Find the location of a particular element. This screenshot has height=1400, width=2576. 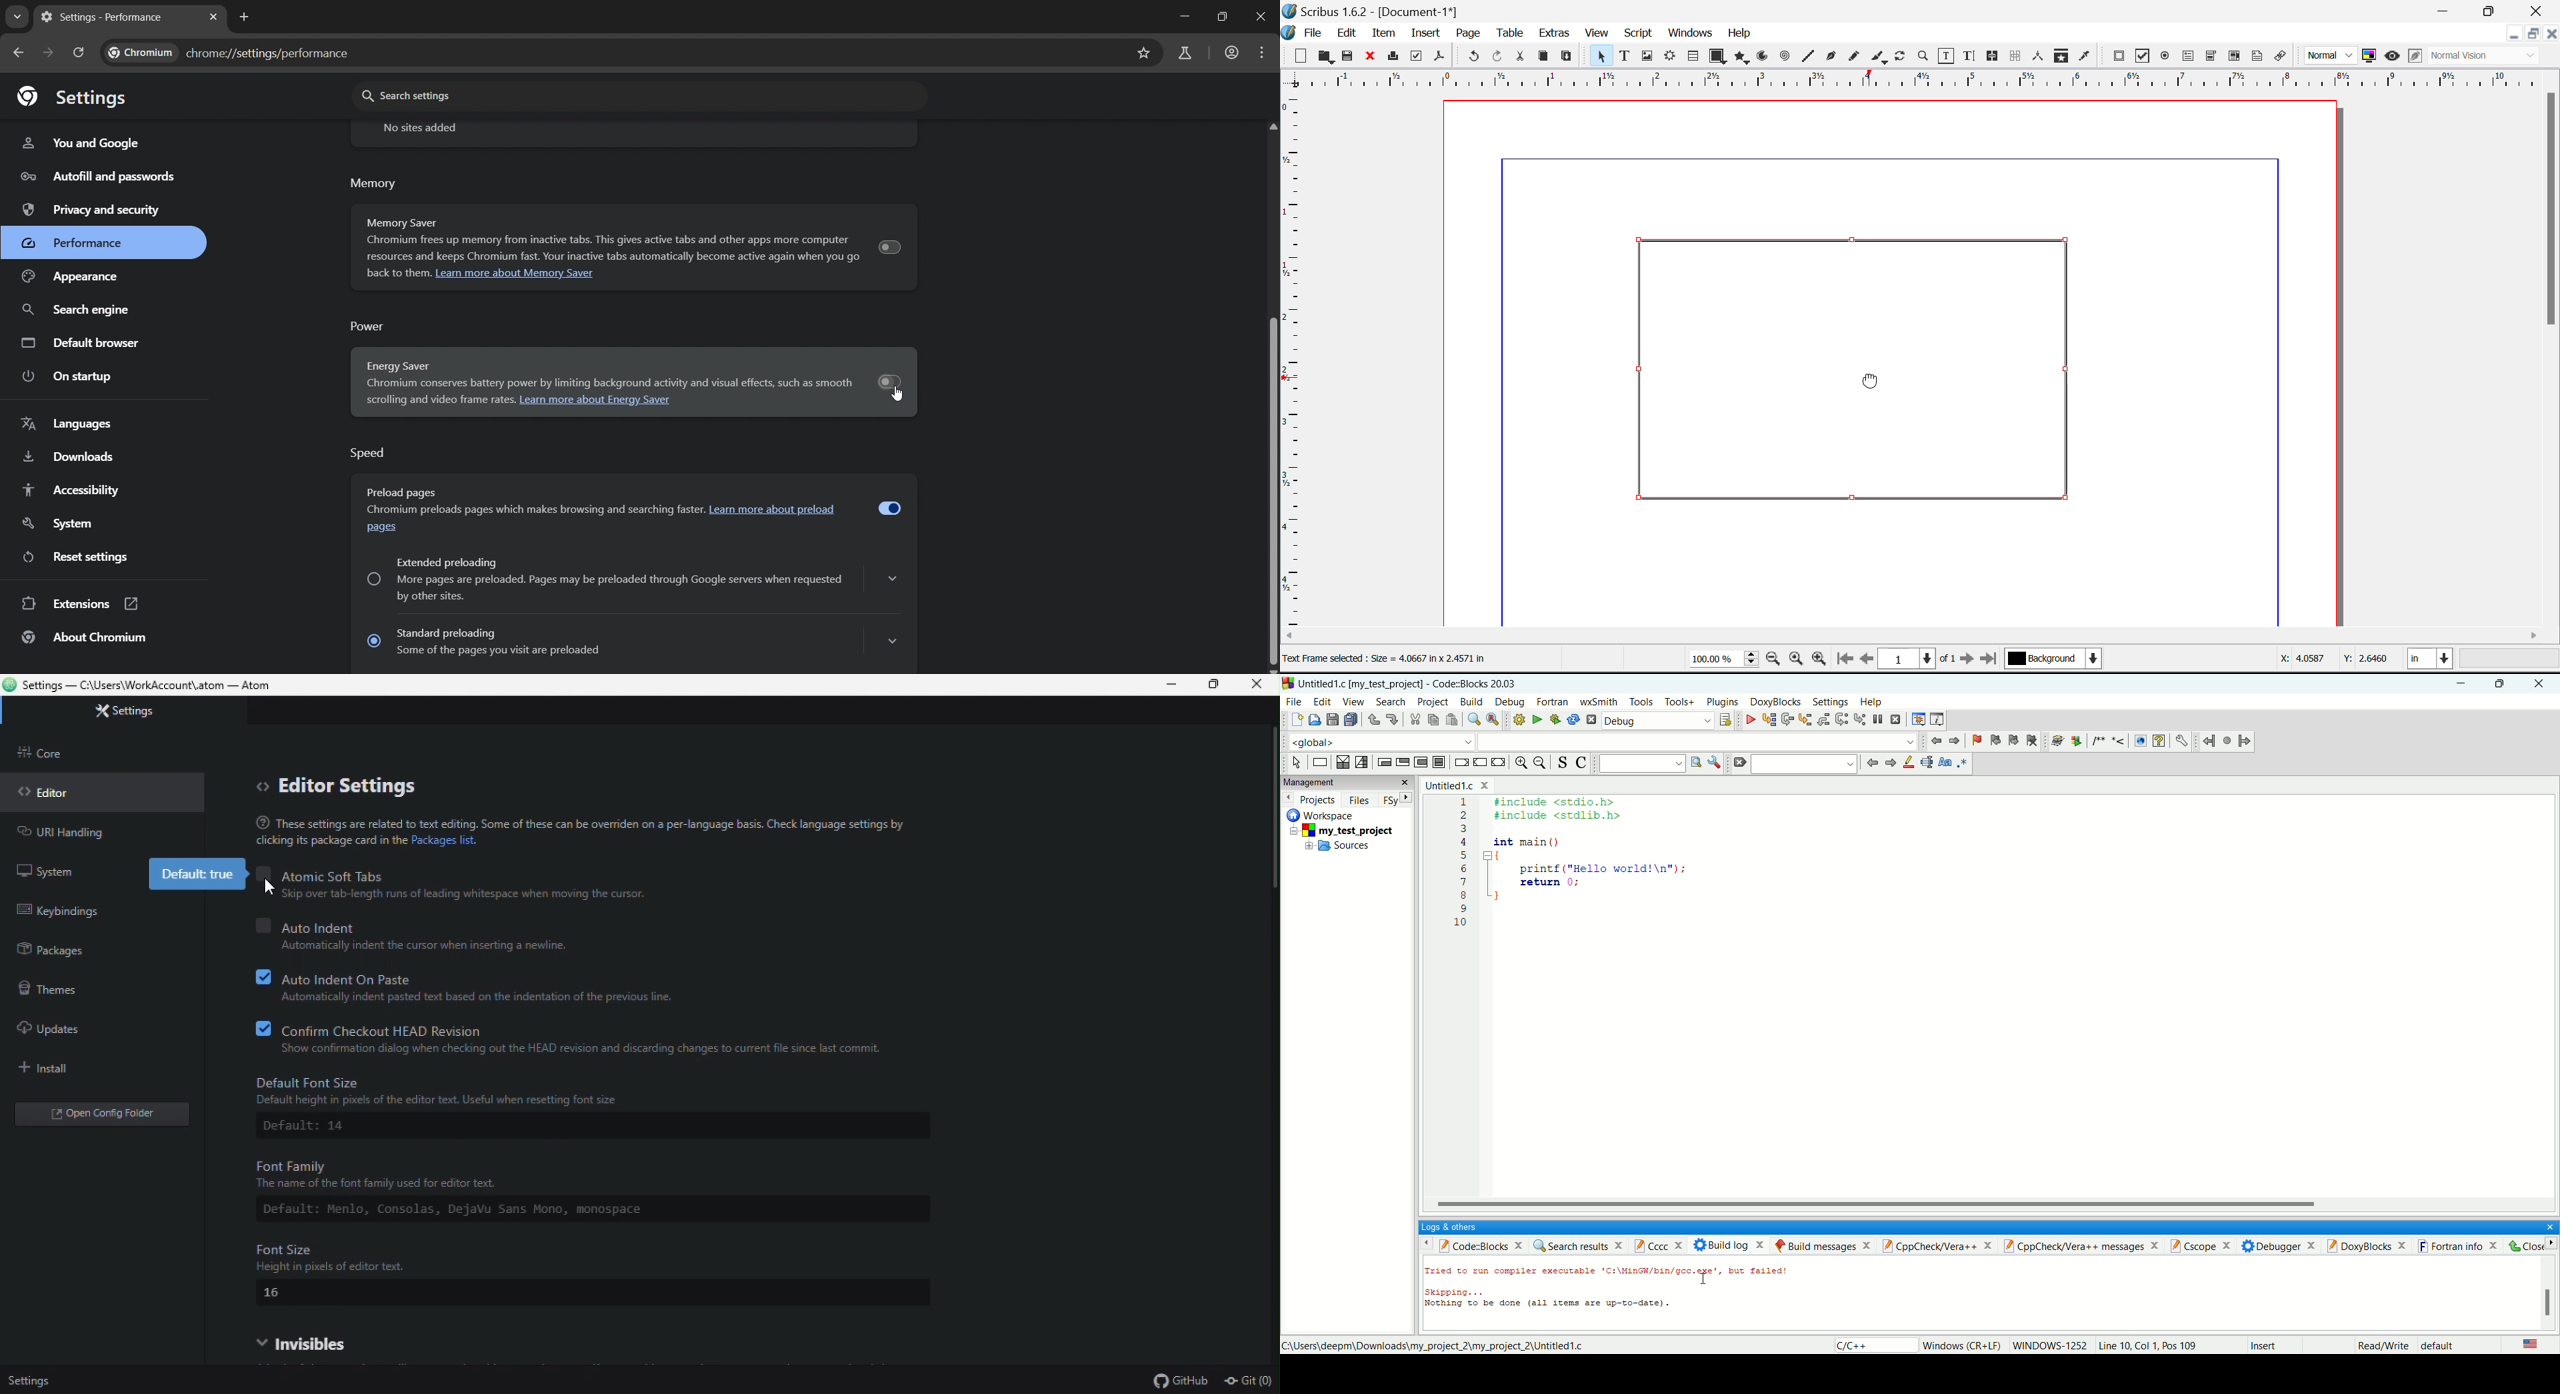

exit condition loop is located at coordinates (1402, 761).